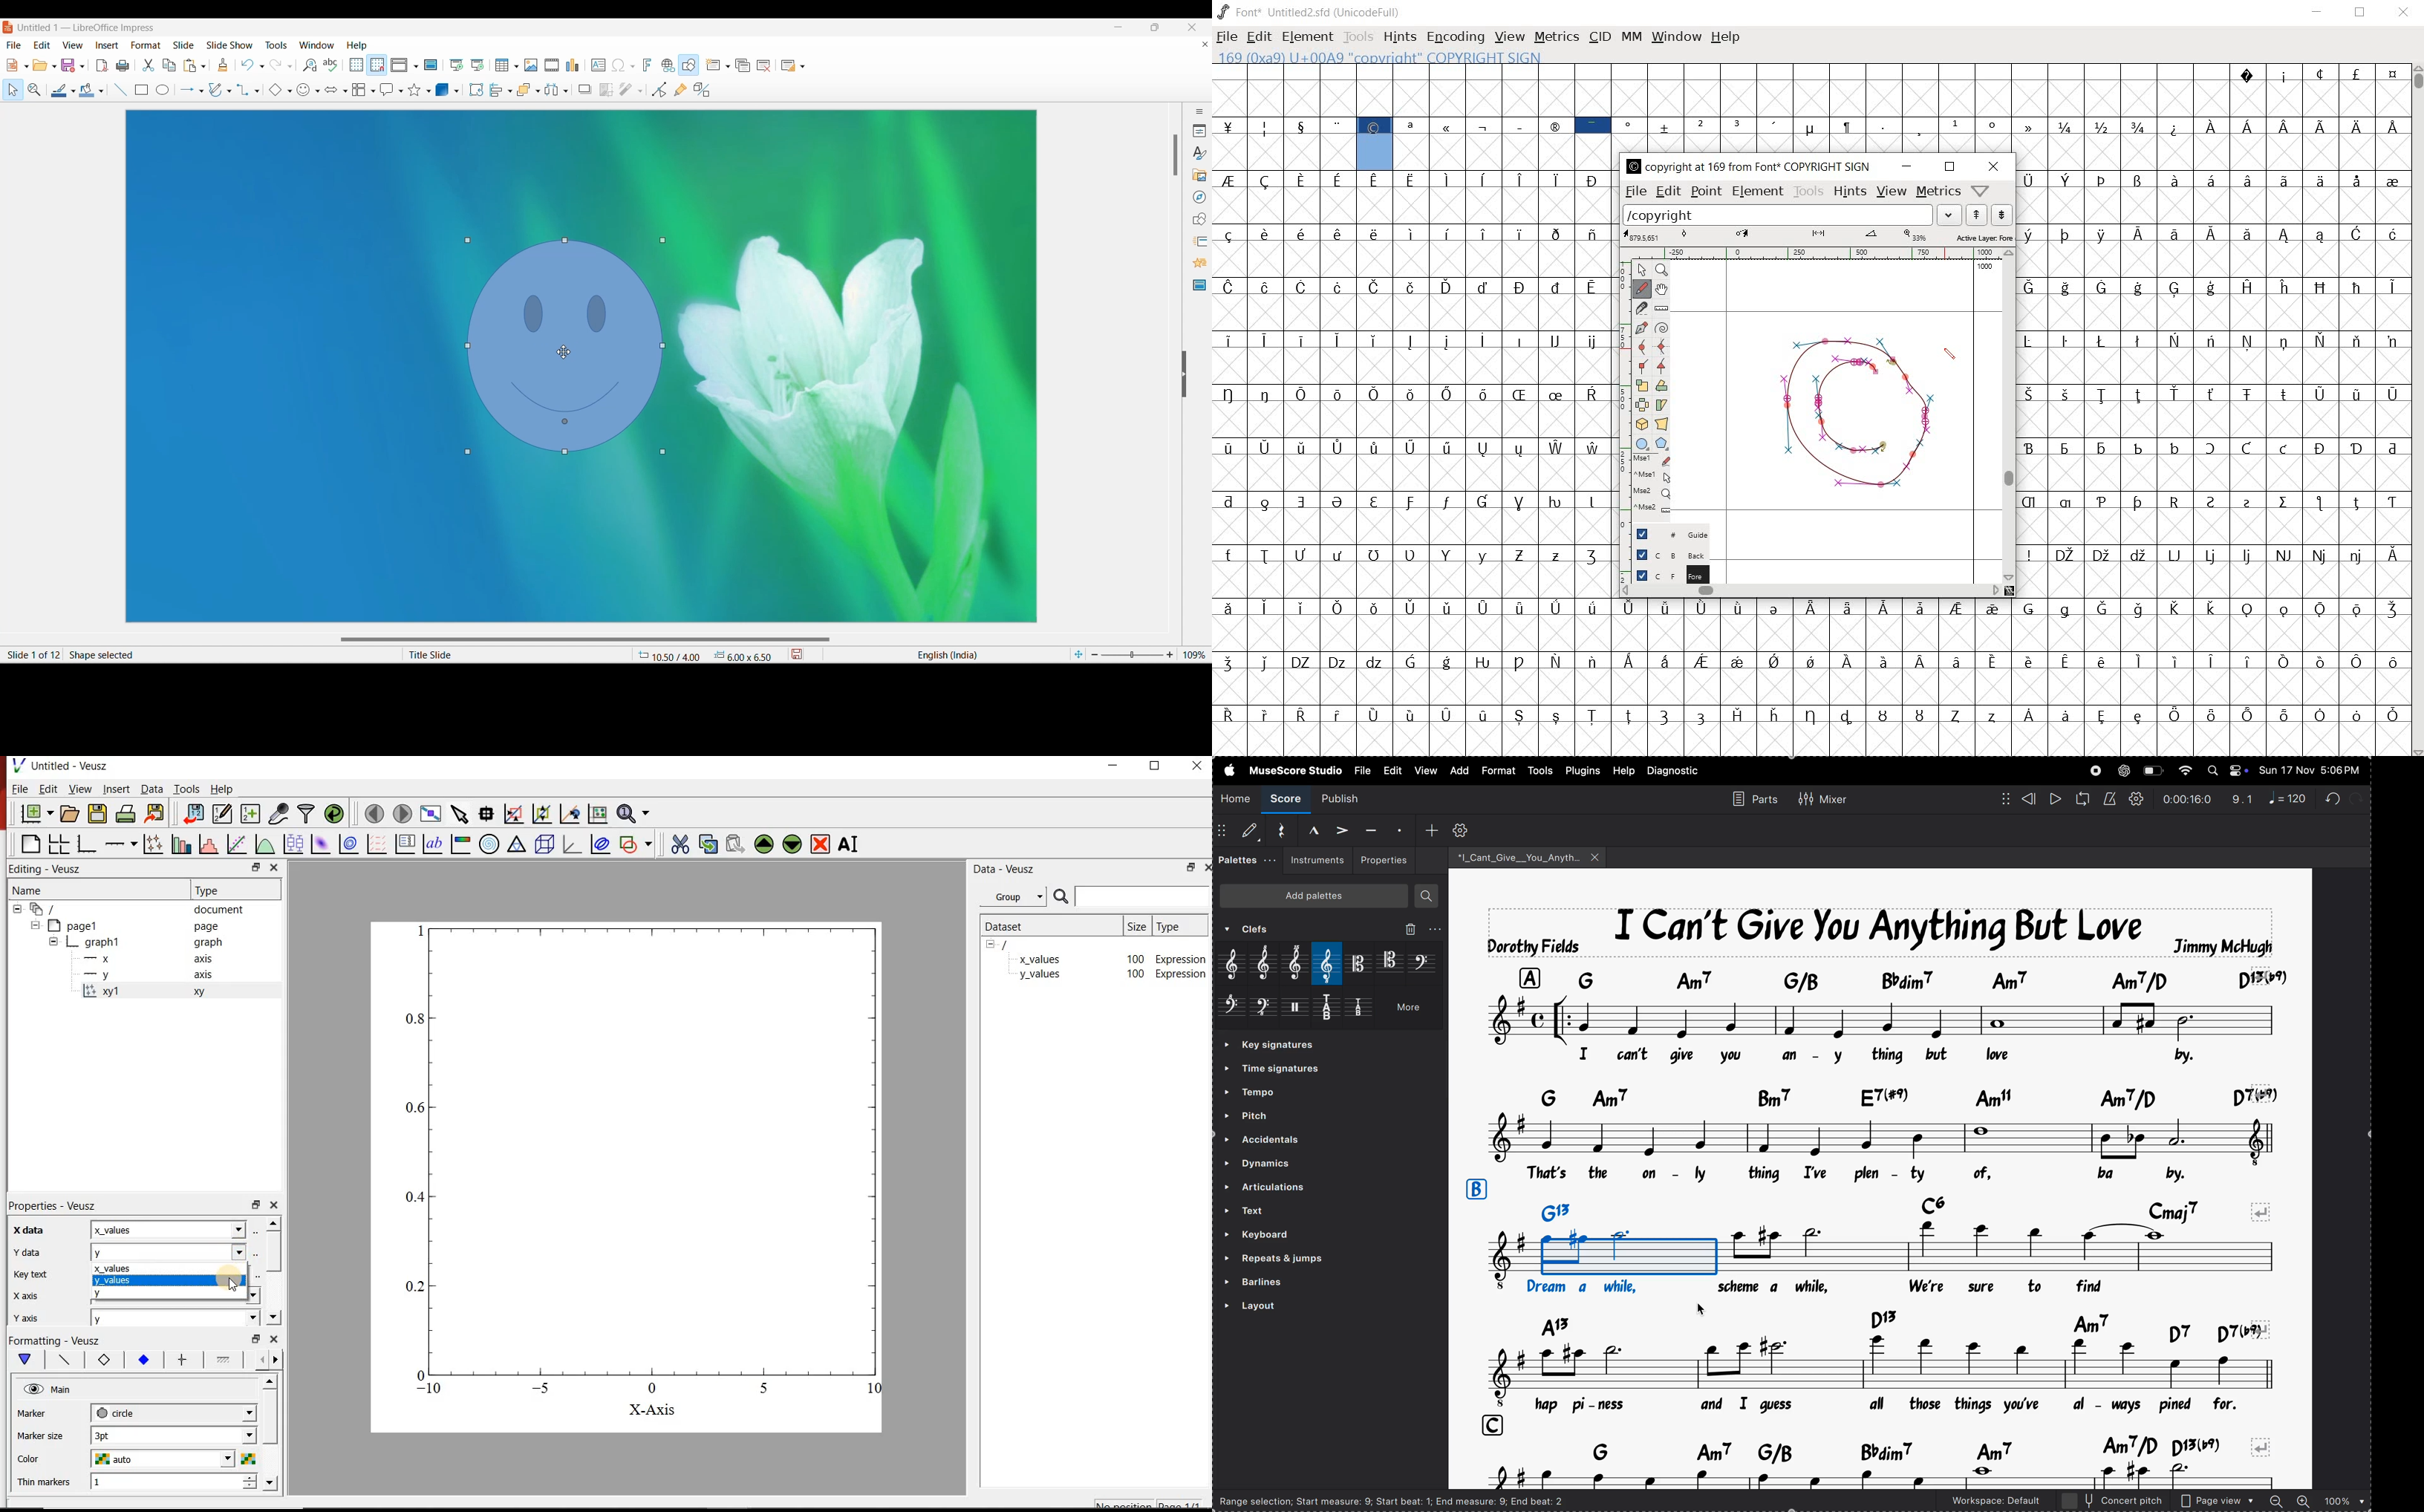  What do you see at coordinates (1200, 263) in the screenshot?
I see `Animation` at bounding box center [1200, 263].